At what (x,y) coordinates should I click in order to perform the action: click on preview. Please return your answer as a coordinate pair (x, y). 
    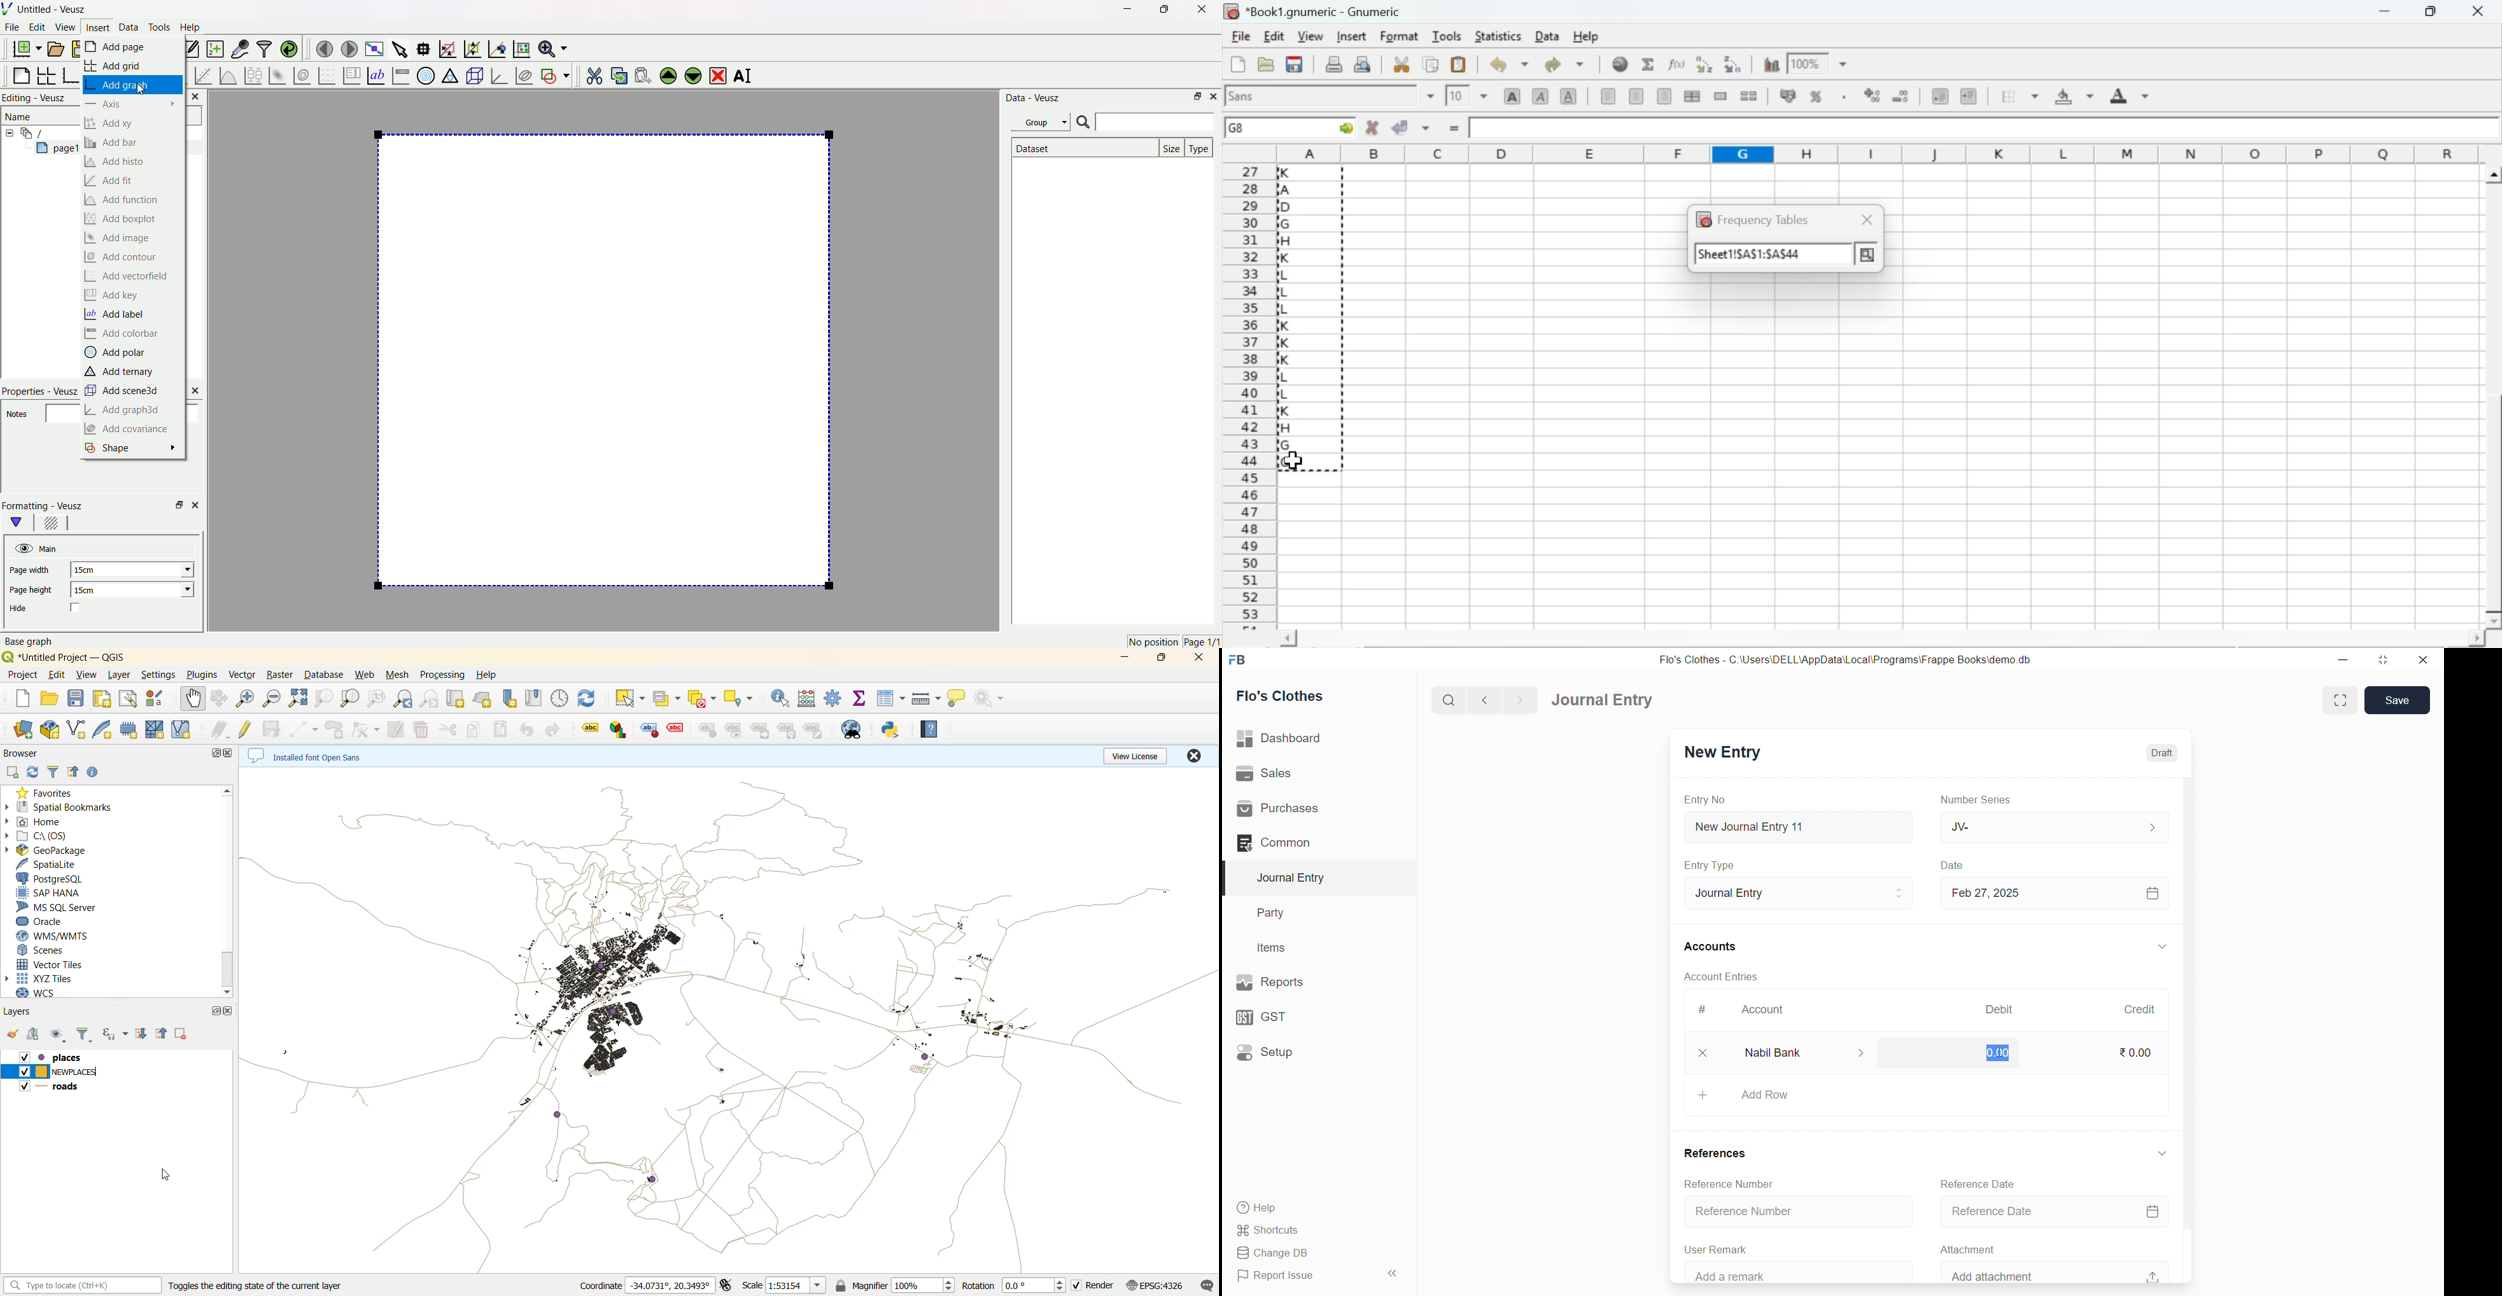
    Looking at the image, I should click on (735, 731).